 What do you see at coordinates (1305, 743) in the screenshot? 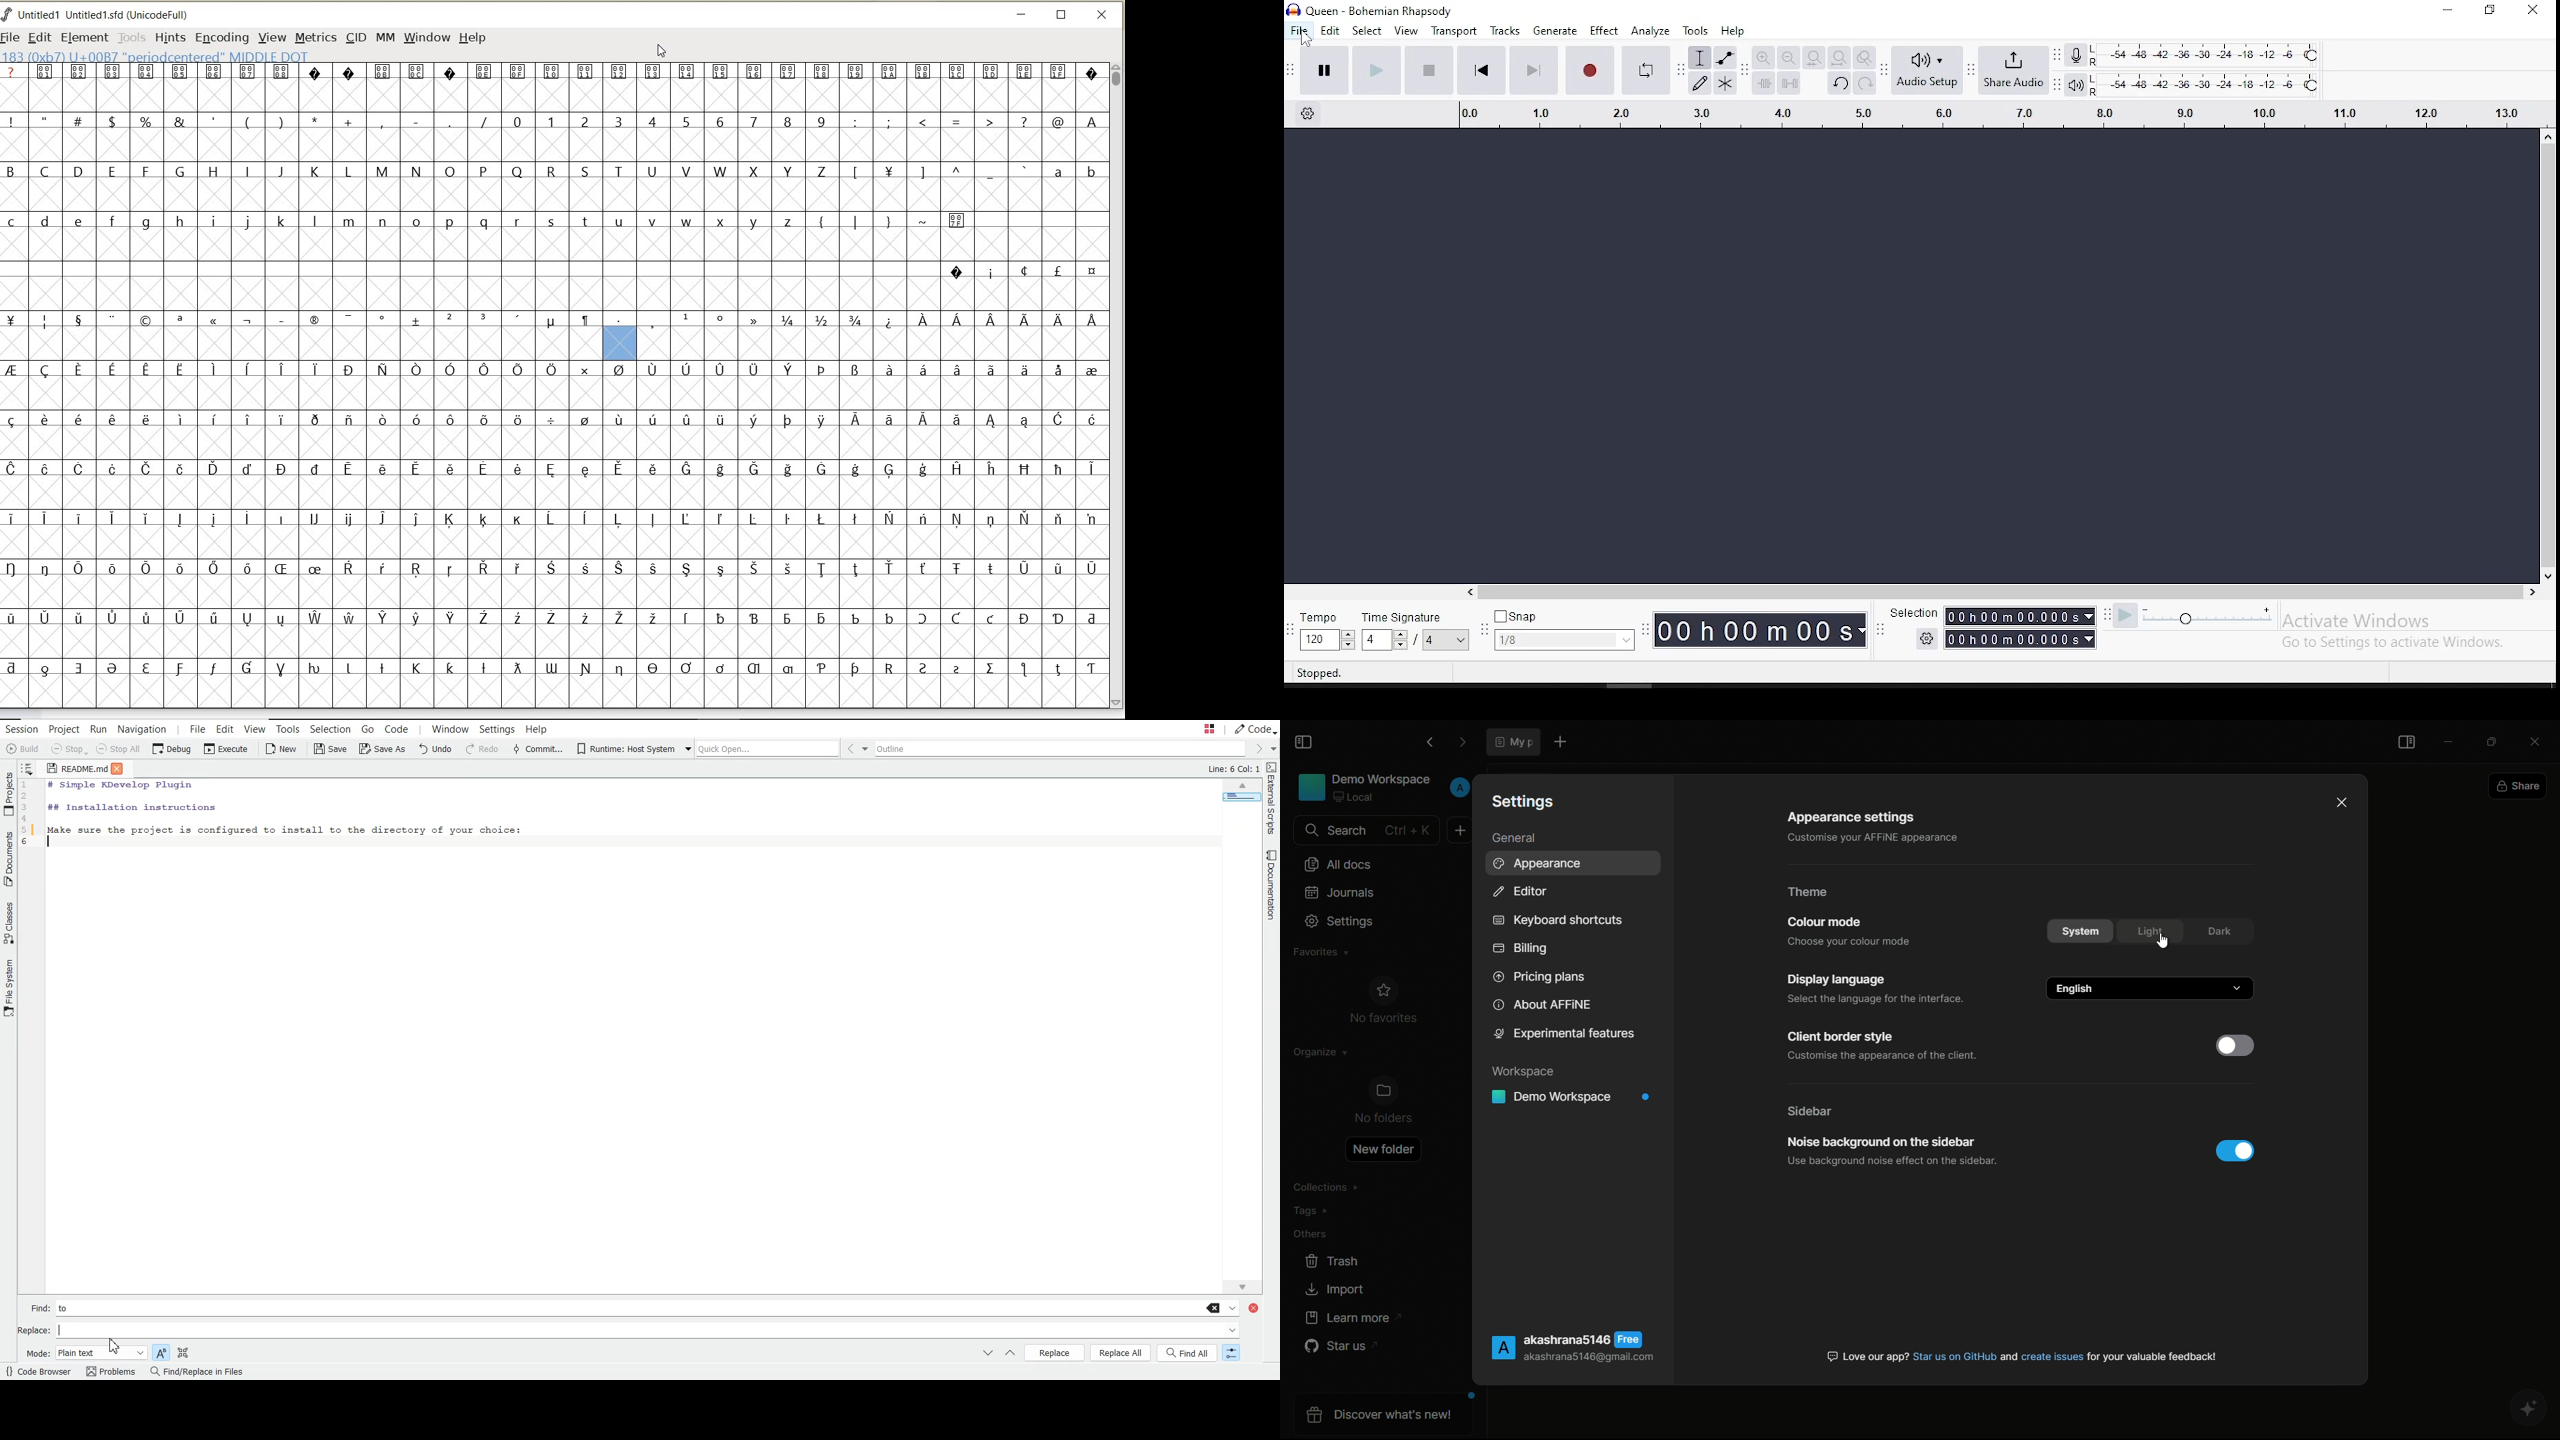
I see `toggle sidebar` at bounding box center [1305, 743].